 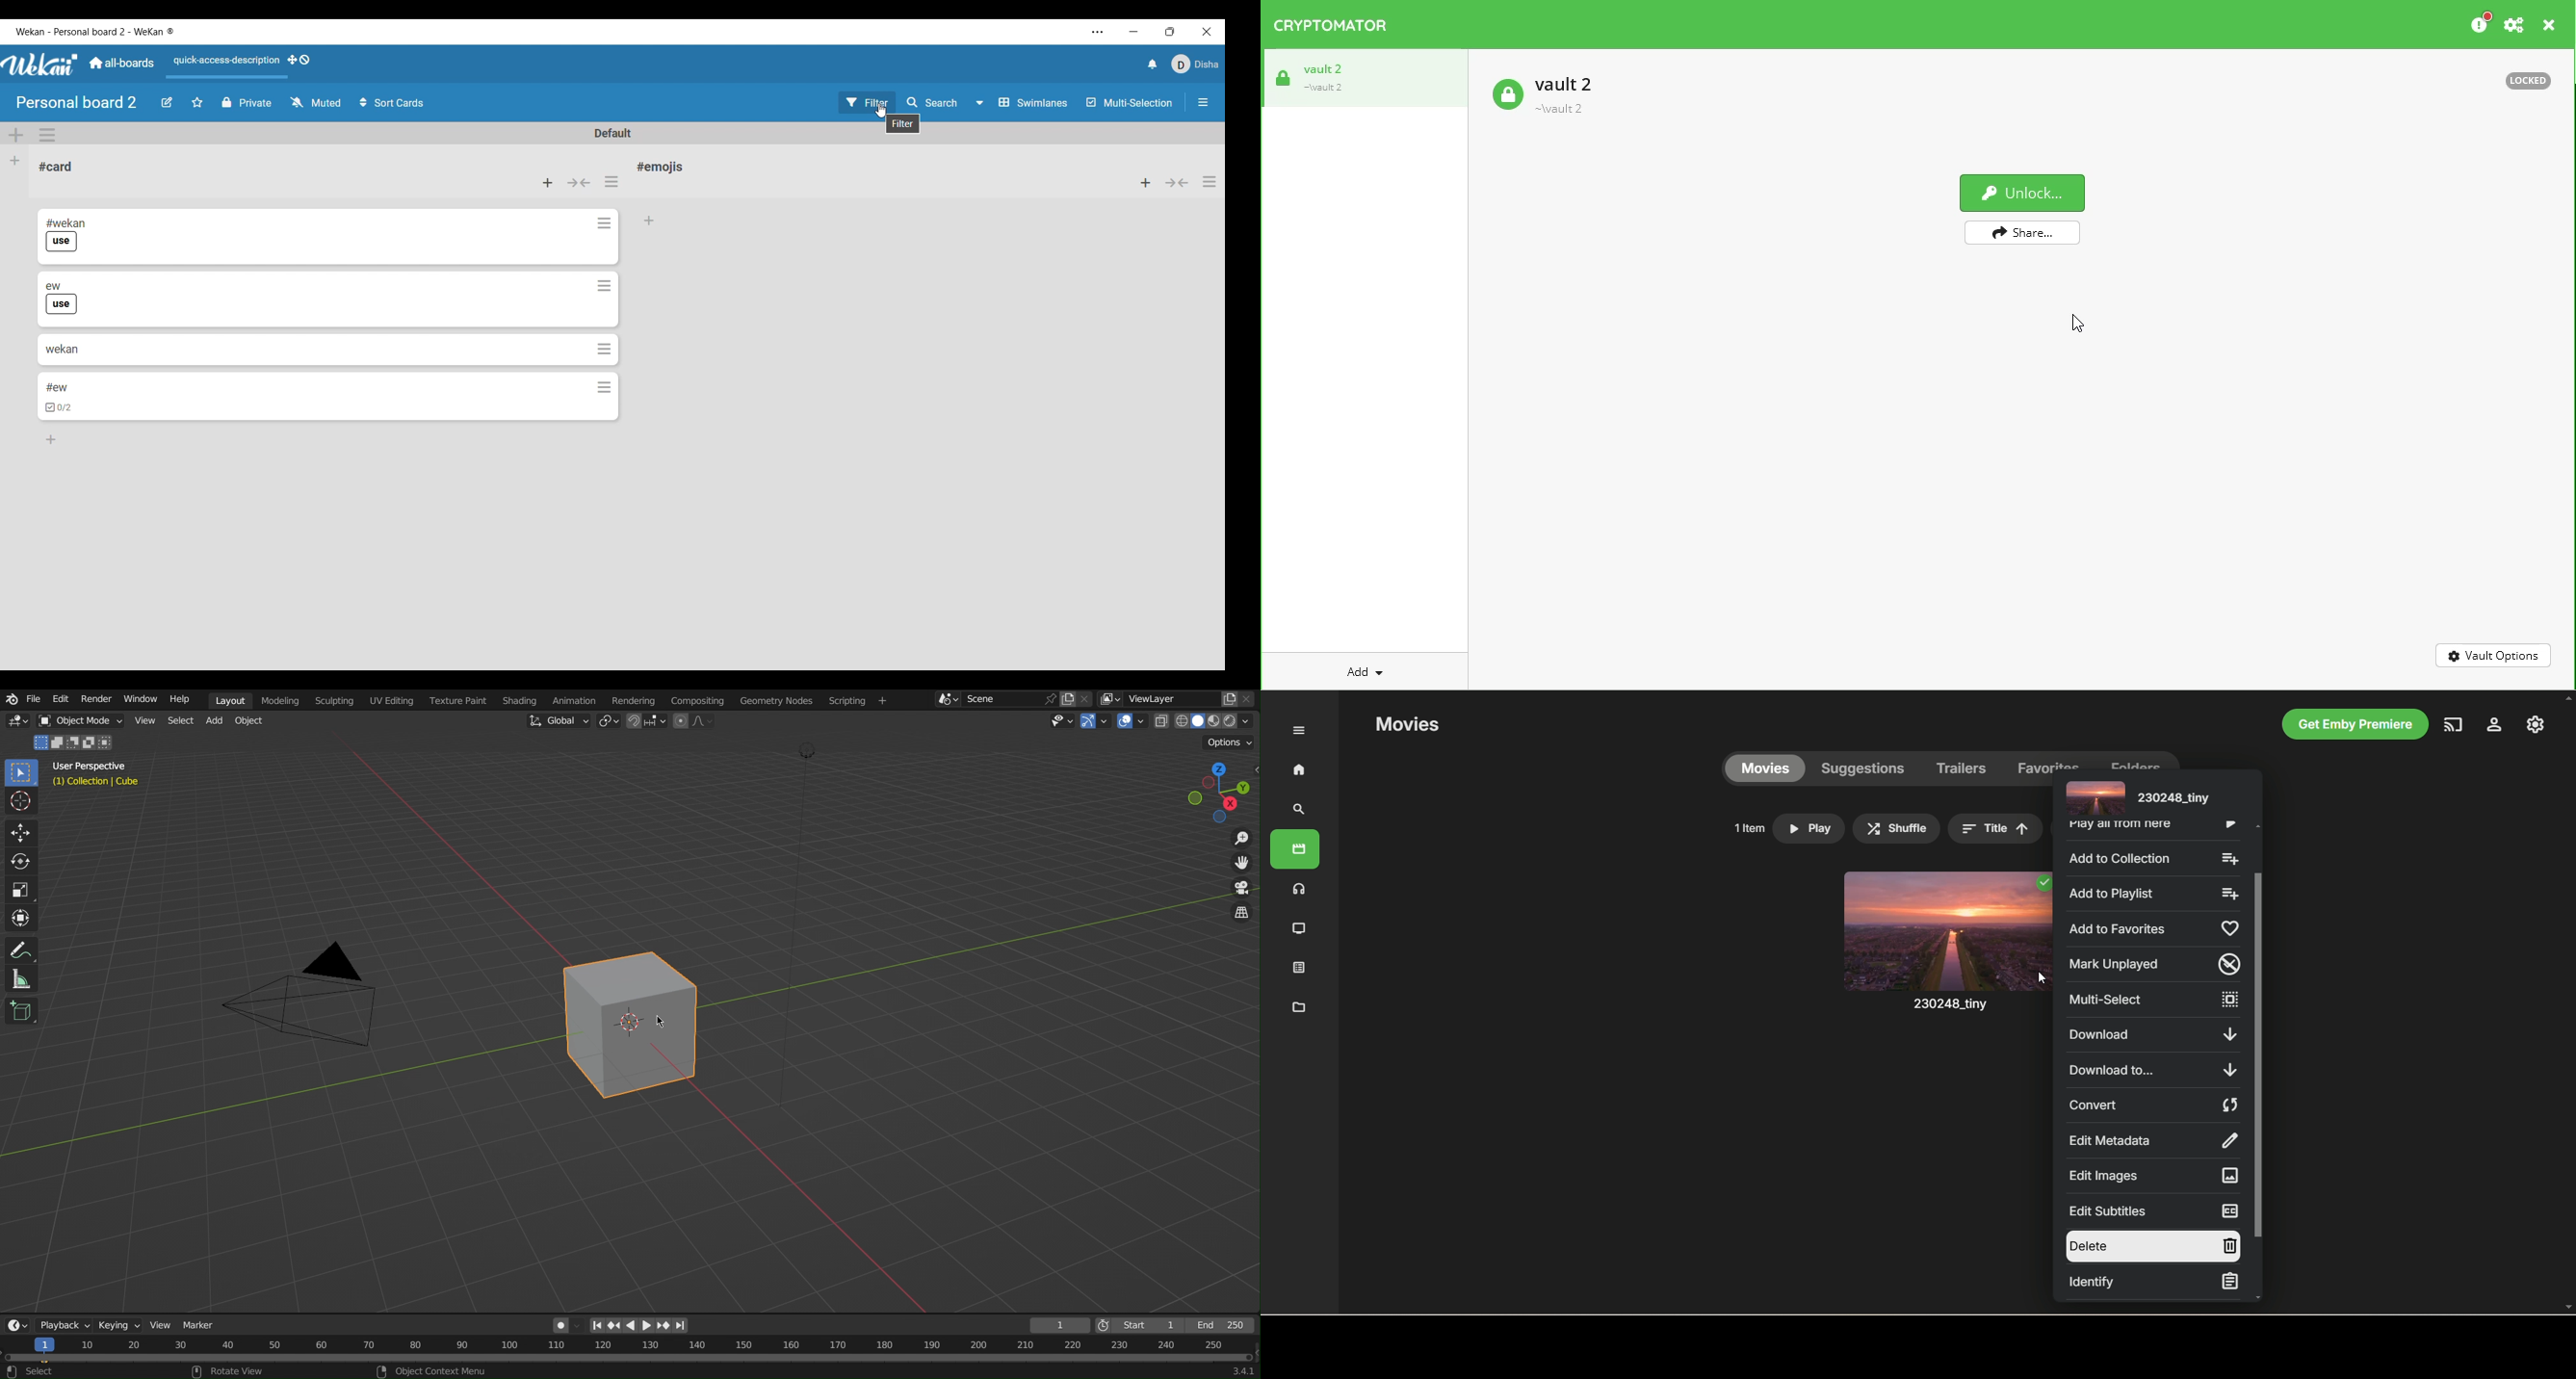 I want to click on locked, so click(x=2528, y=81).